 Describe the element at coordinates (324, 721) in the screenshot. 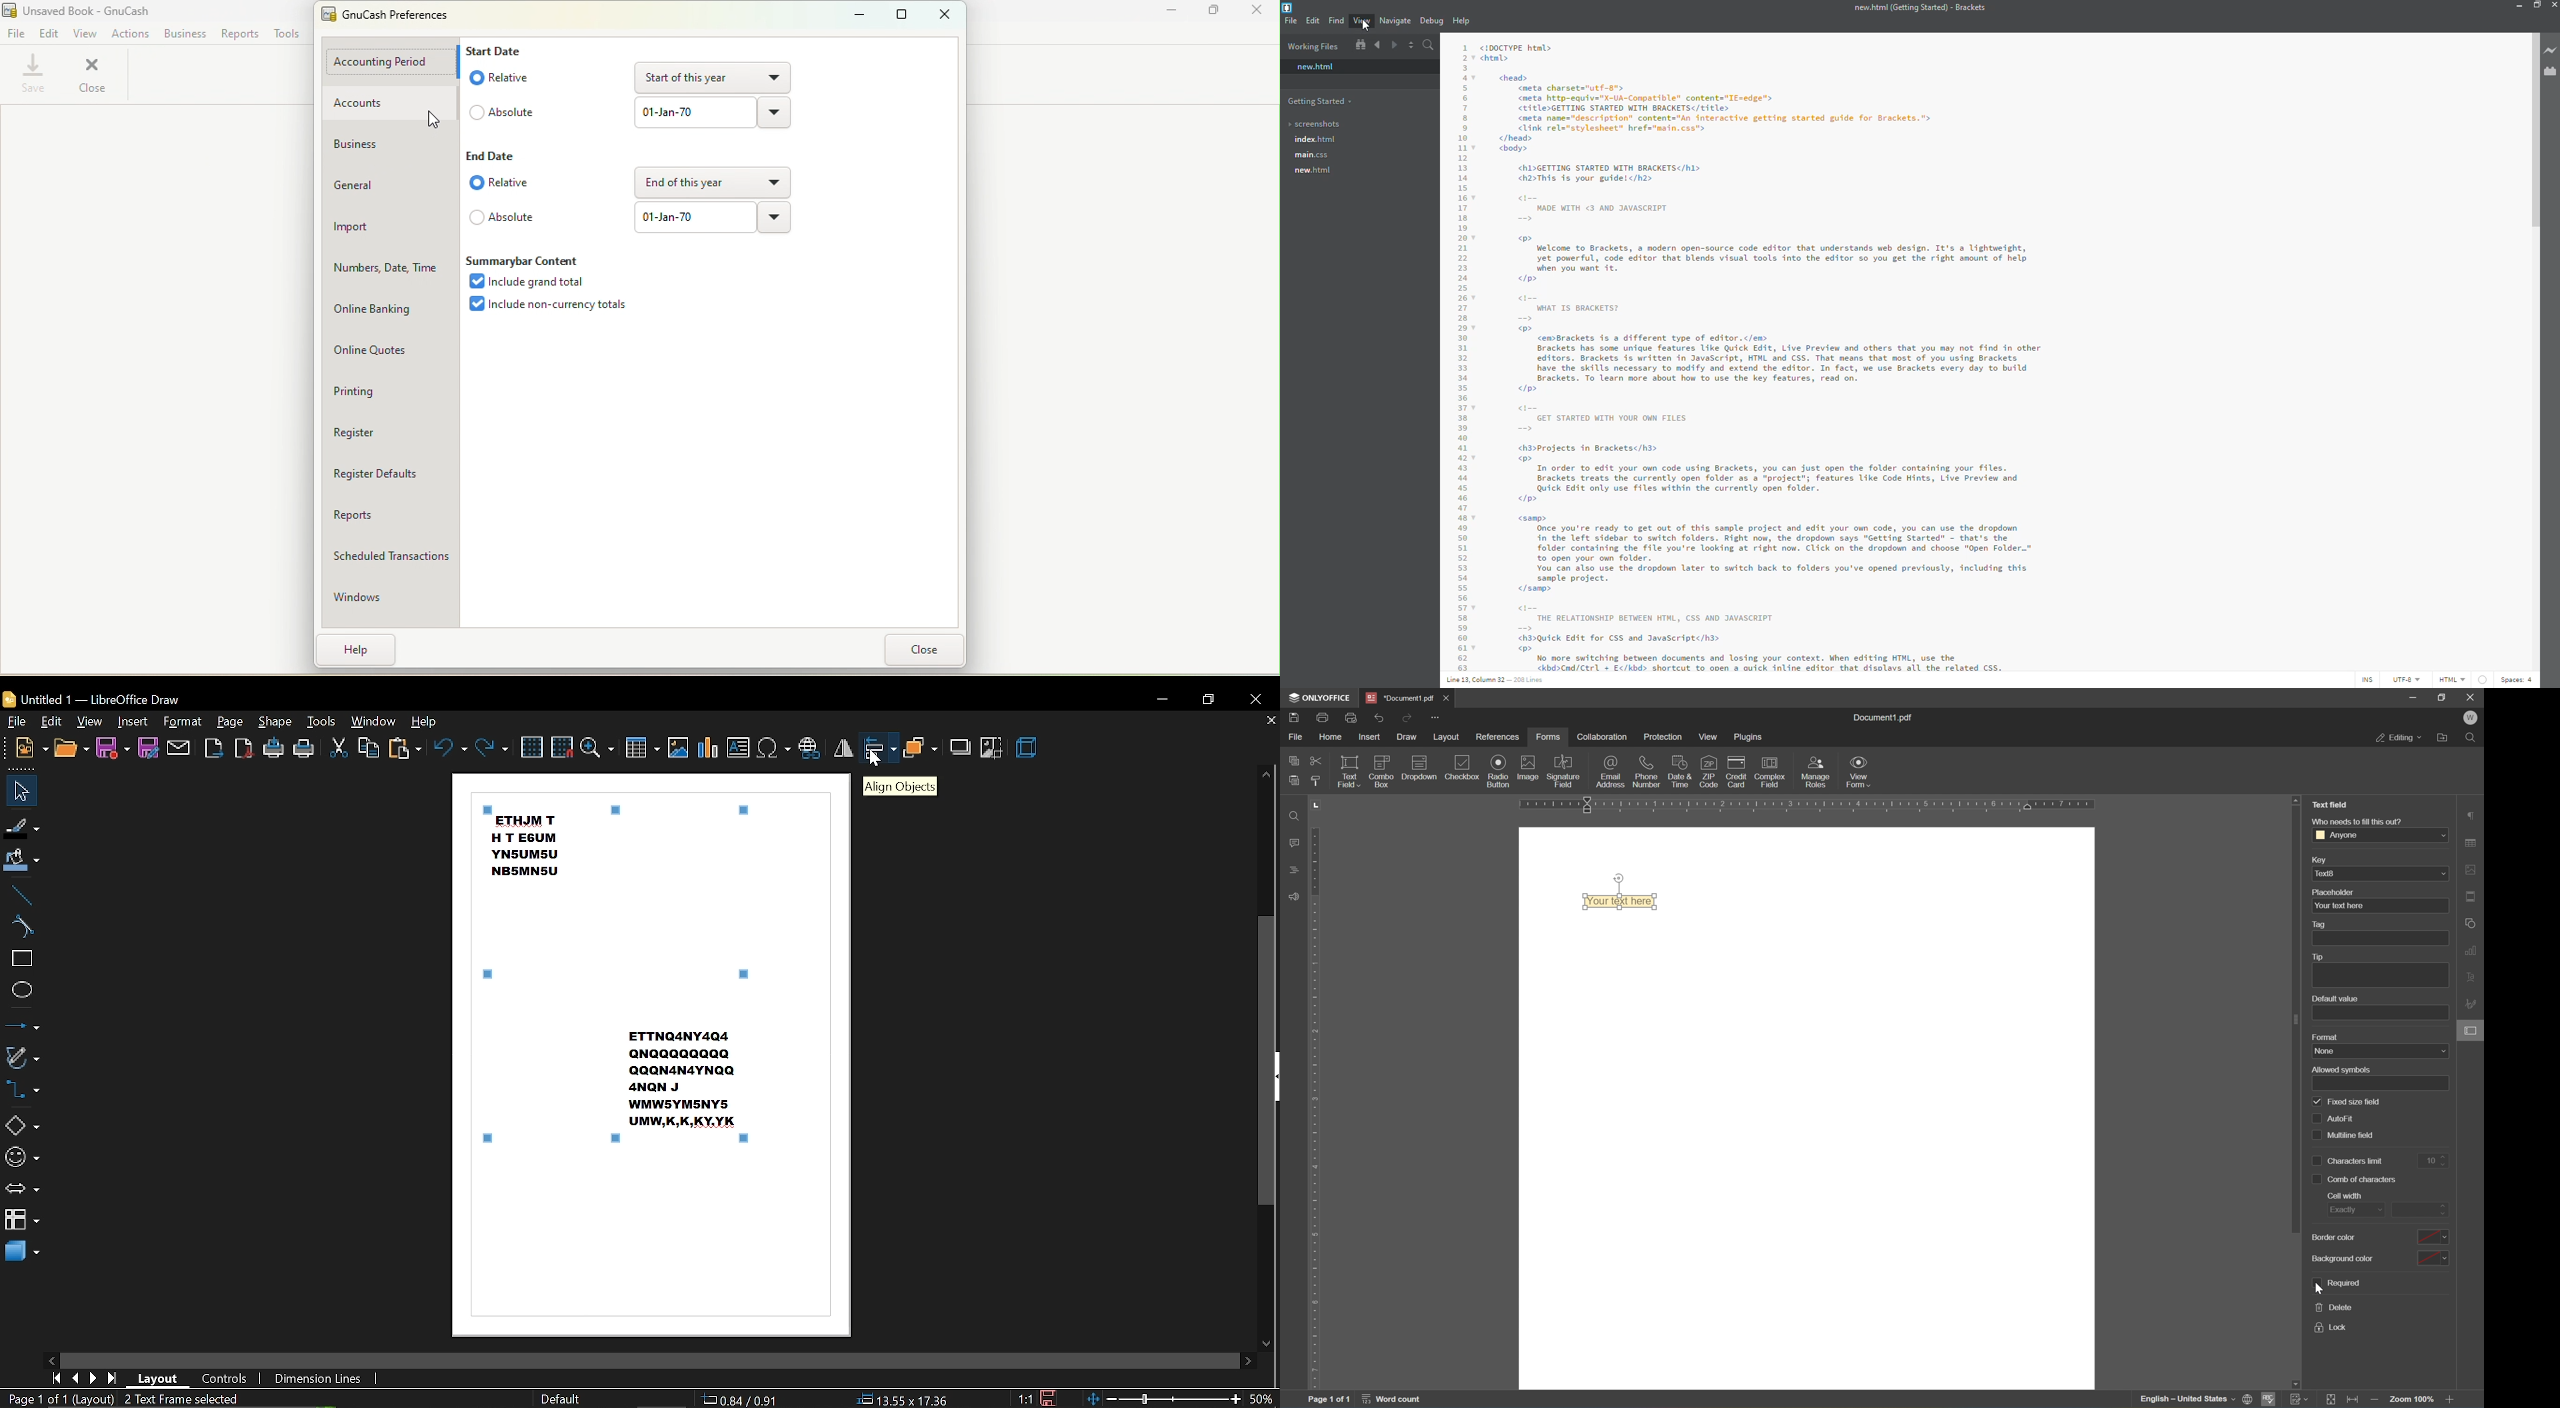

I see `tools` at that location.